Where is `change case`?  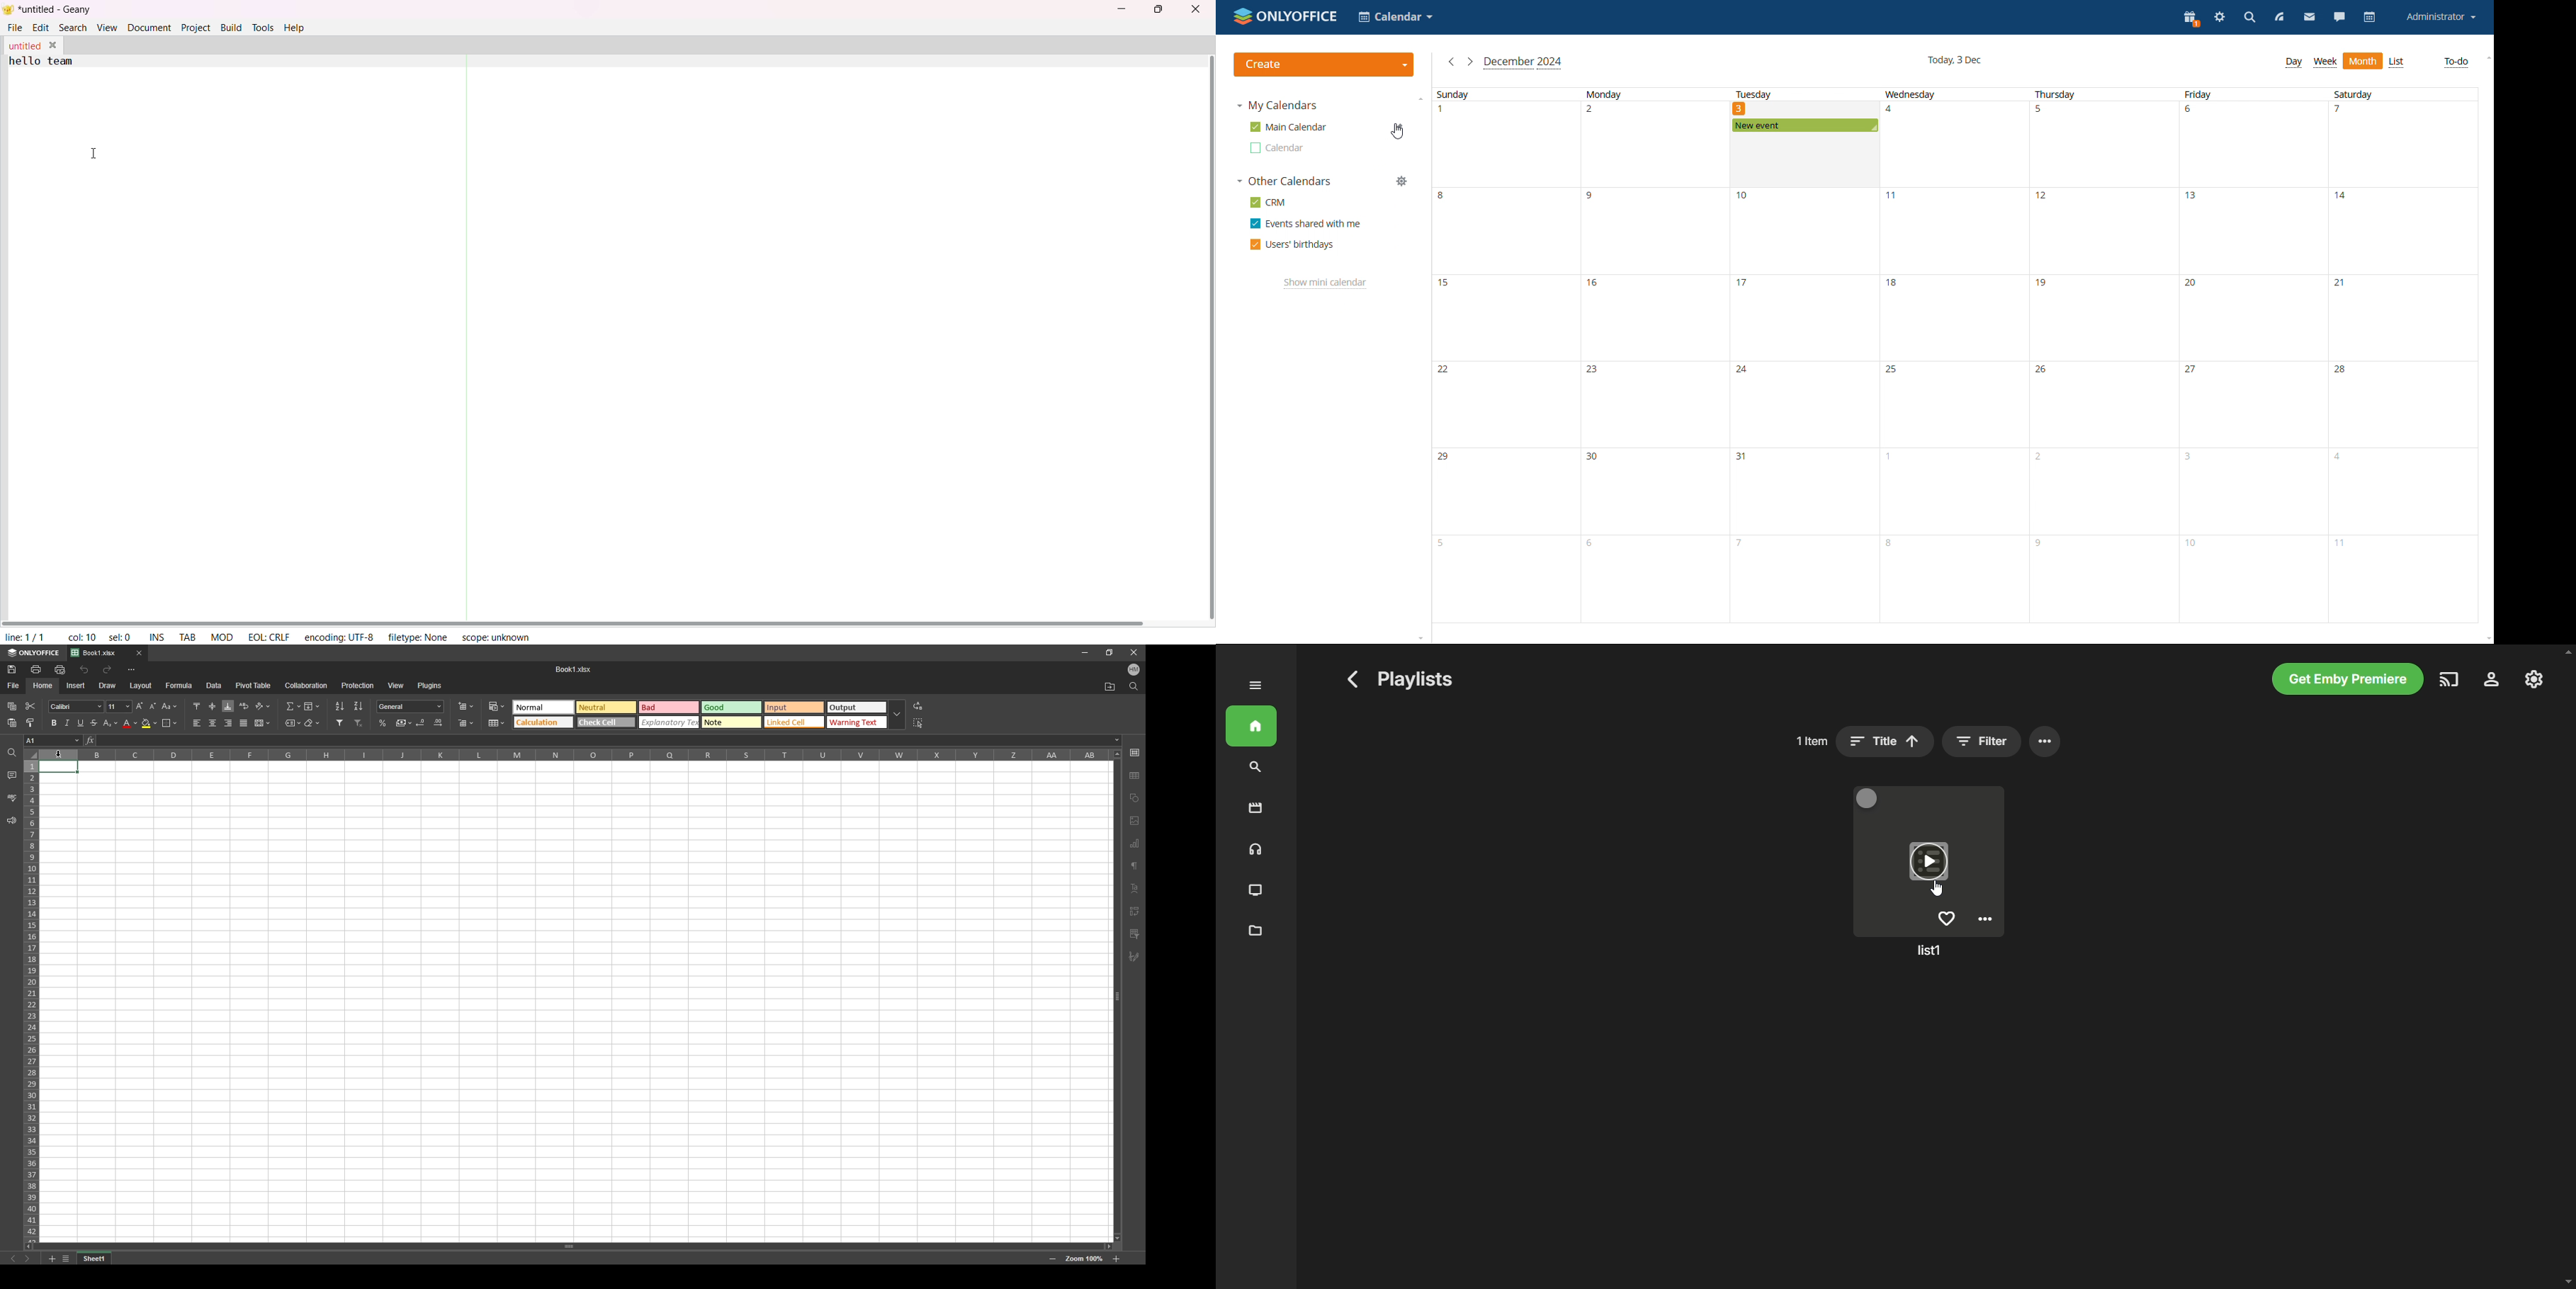 change case is located at coordinates (170, 706).